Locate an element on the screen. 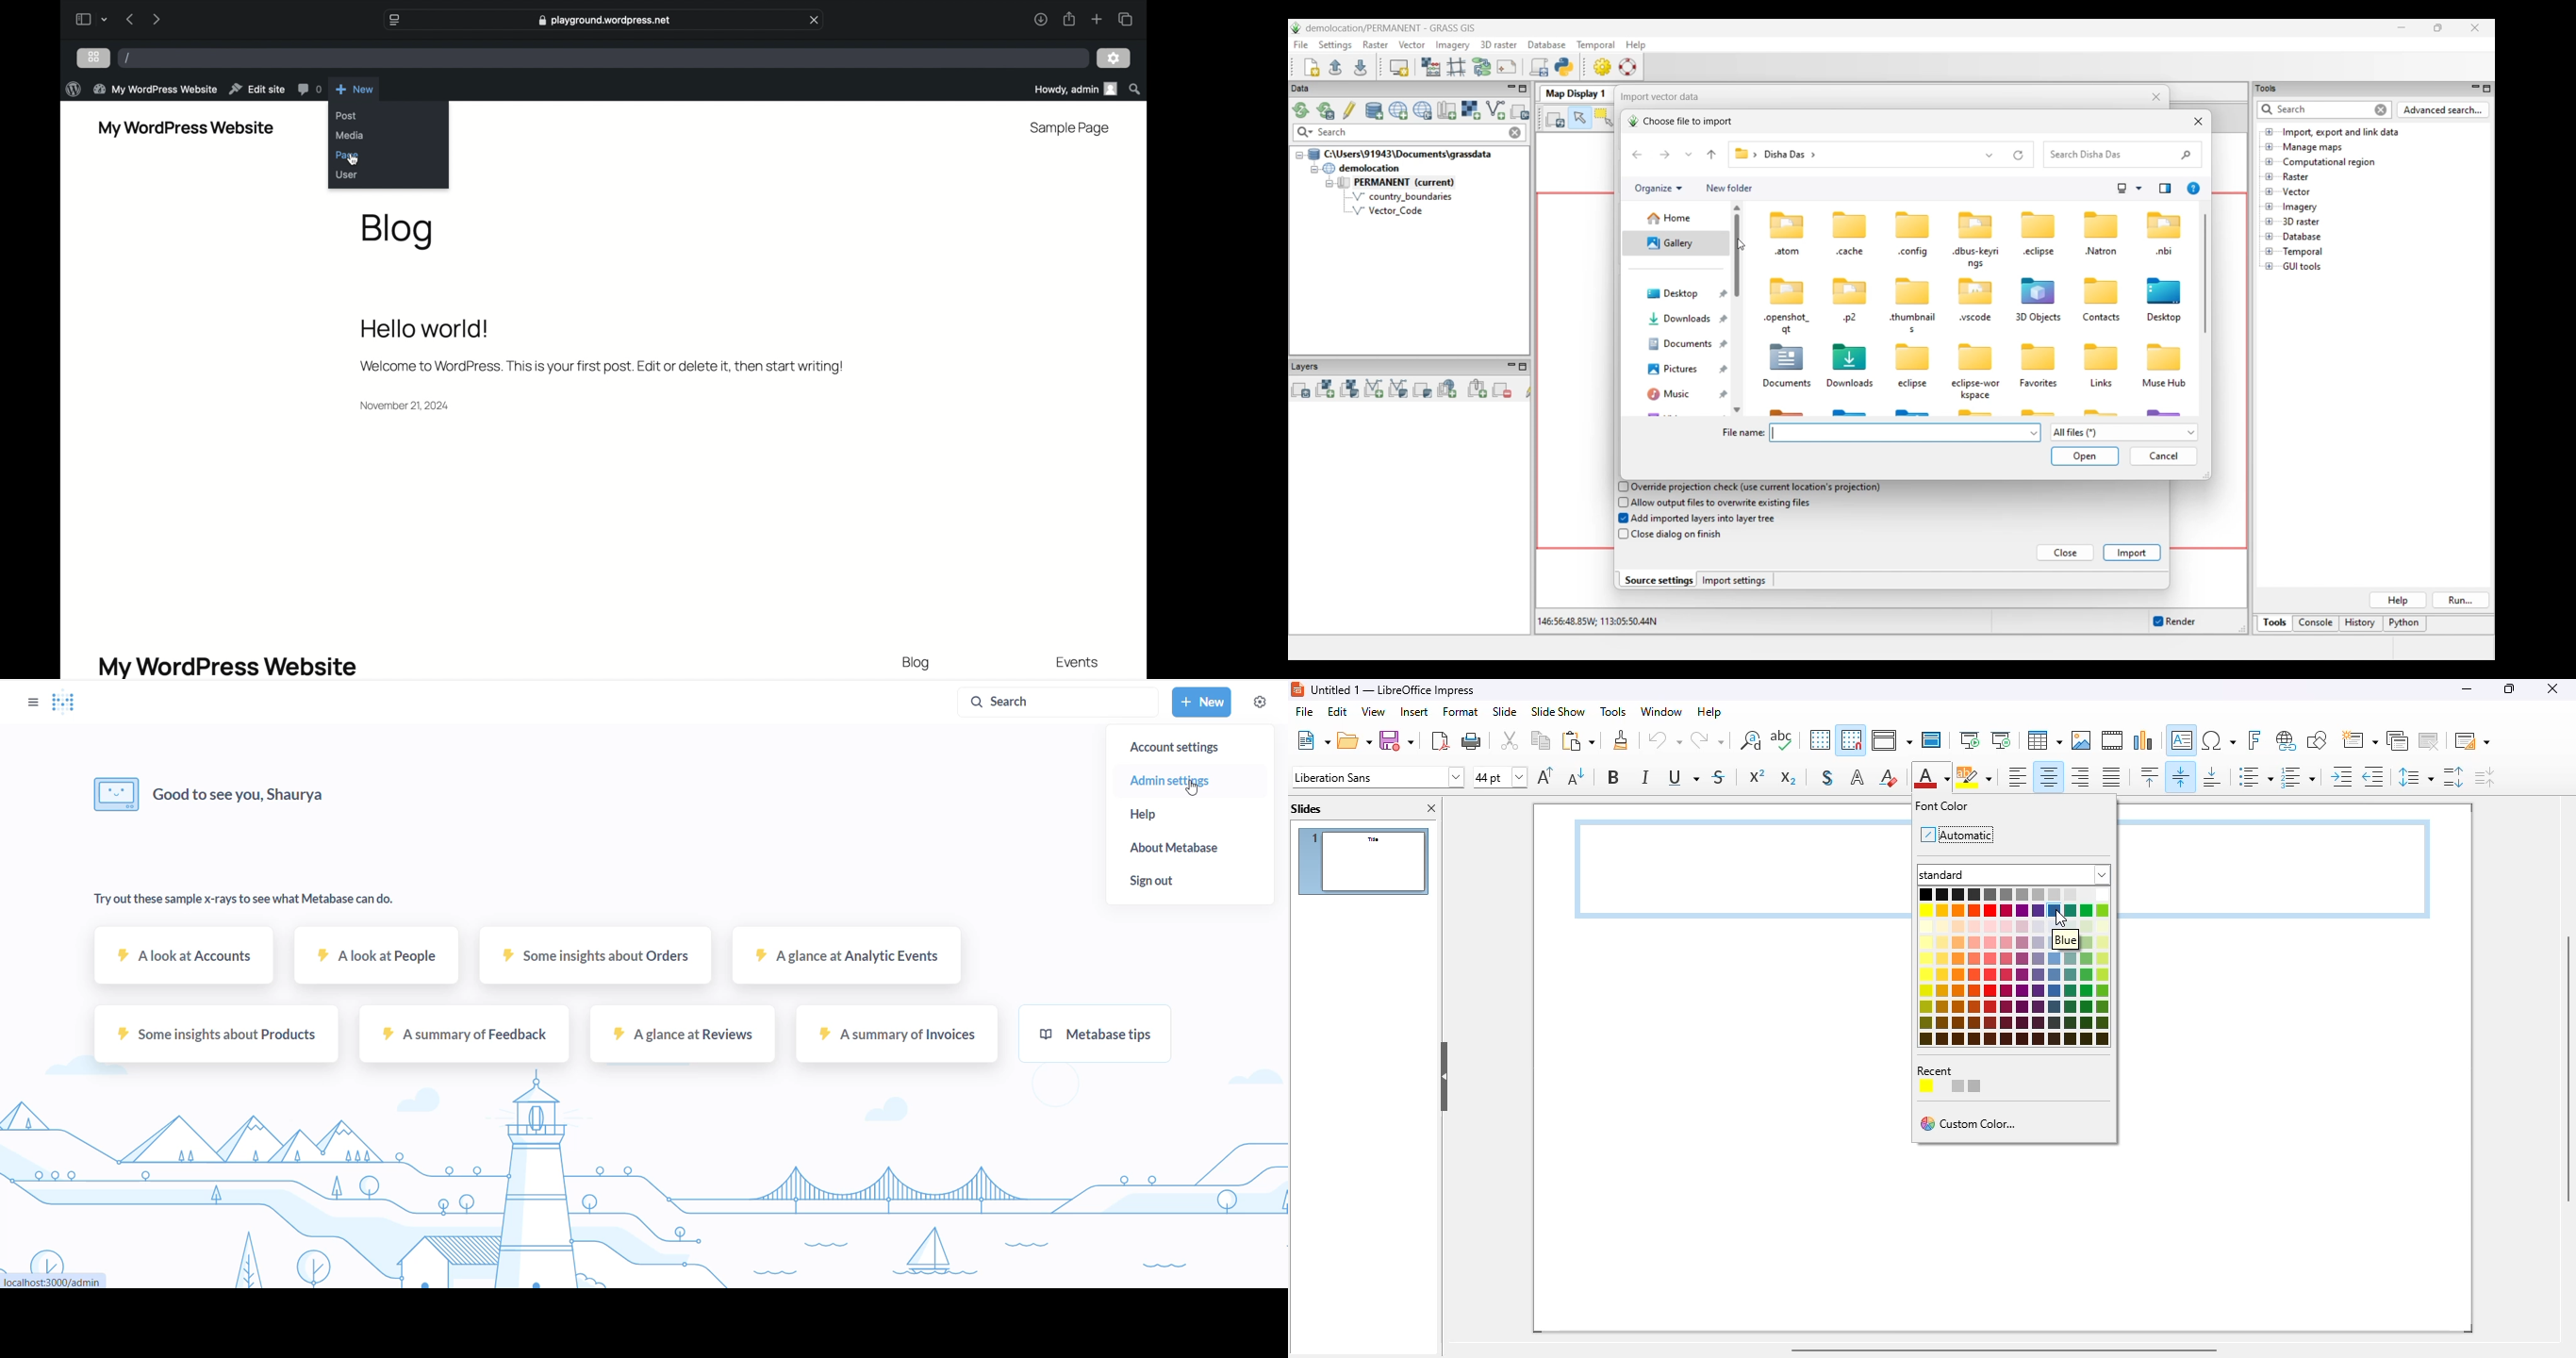 The height and width of the screenshot is (1372, 2576). view is located at coordinates (1373, 711).